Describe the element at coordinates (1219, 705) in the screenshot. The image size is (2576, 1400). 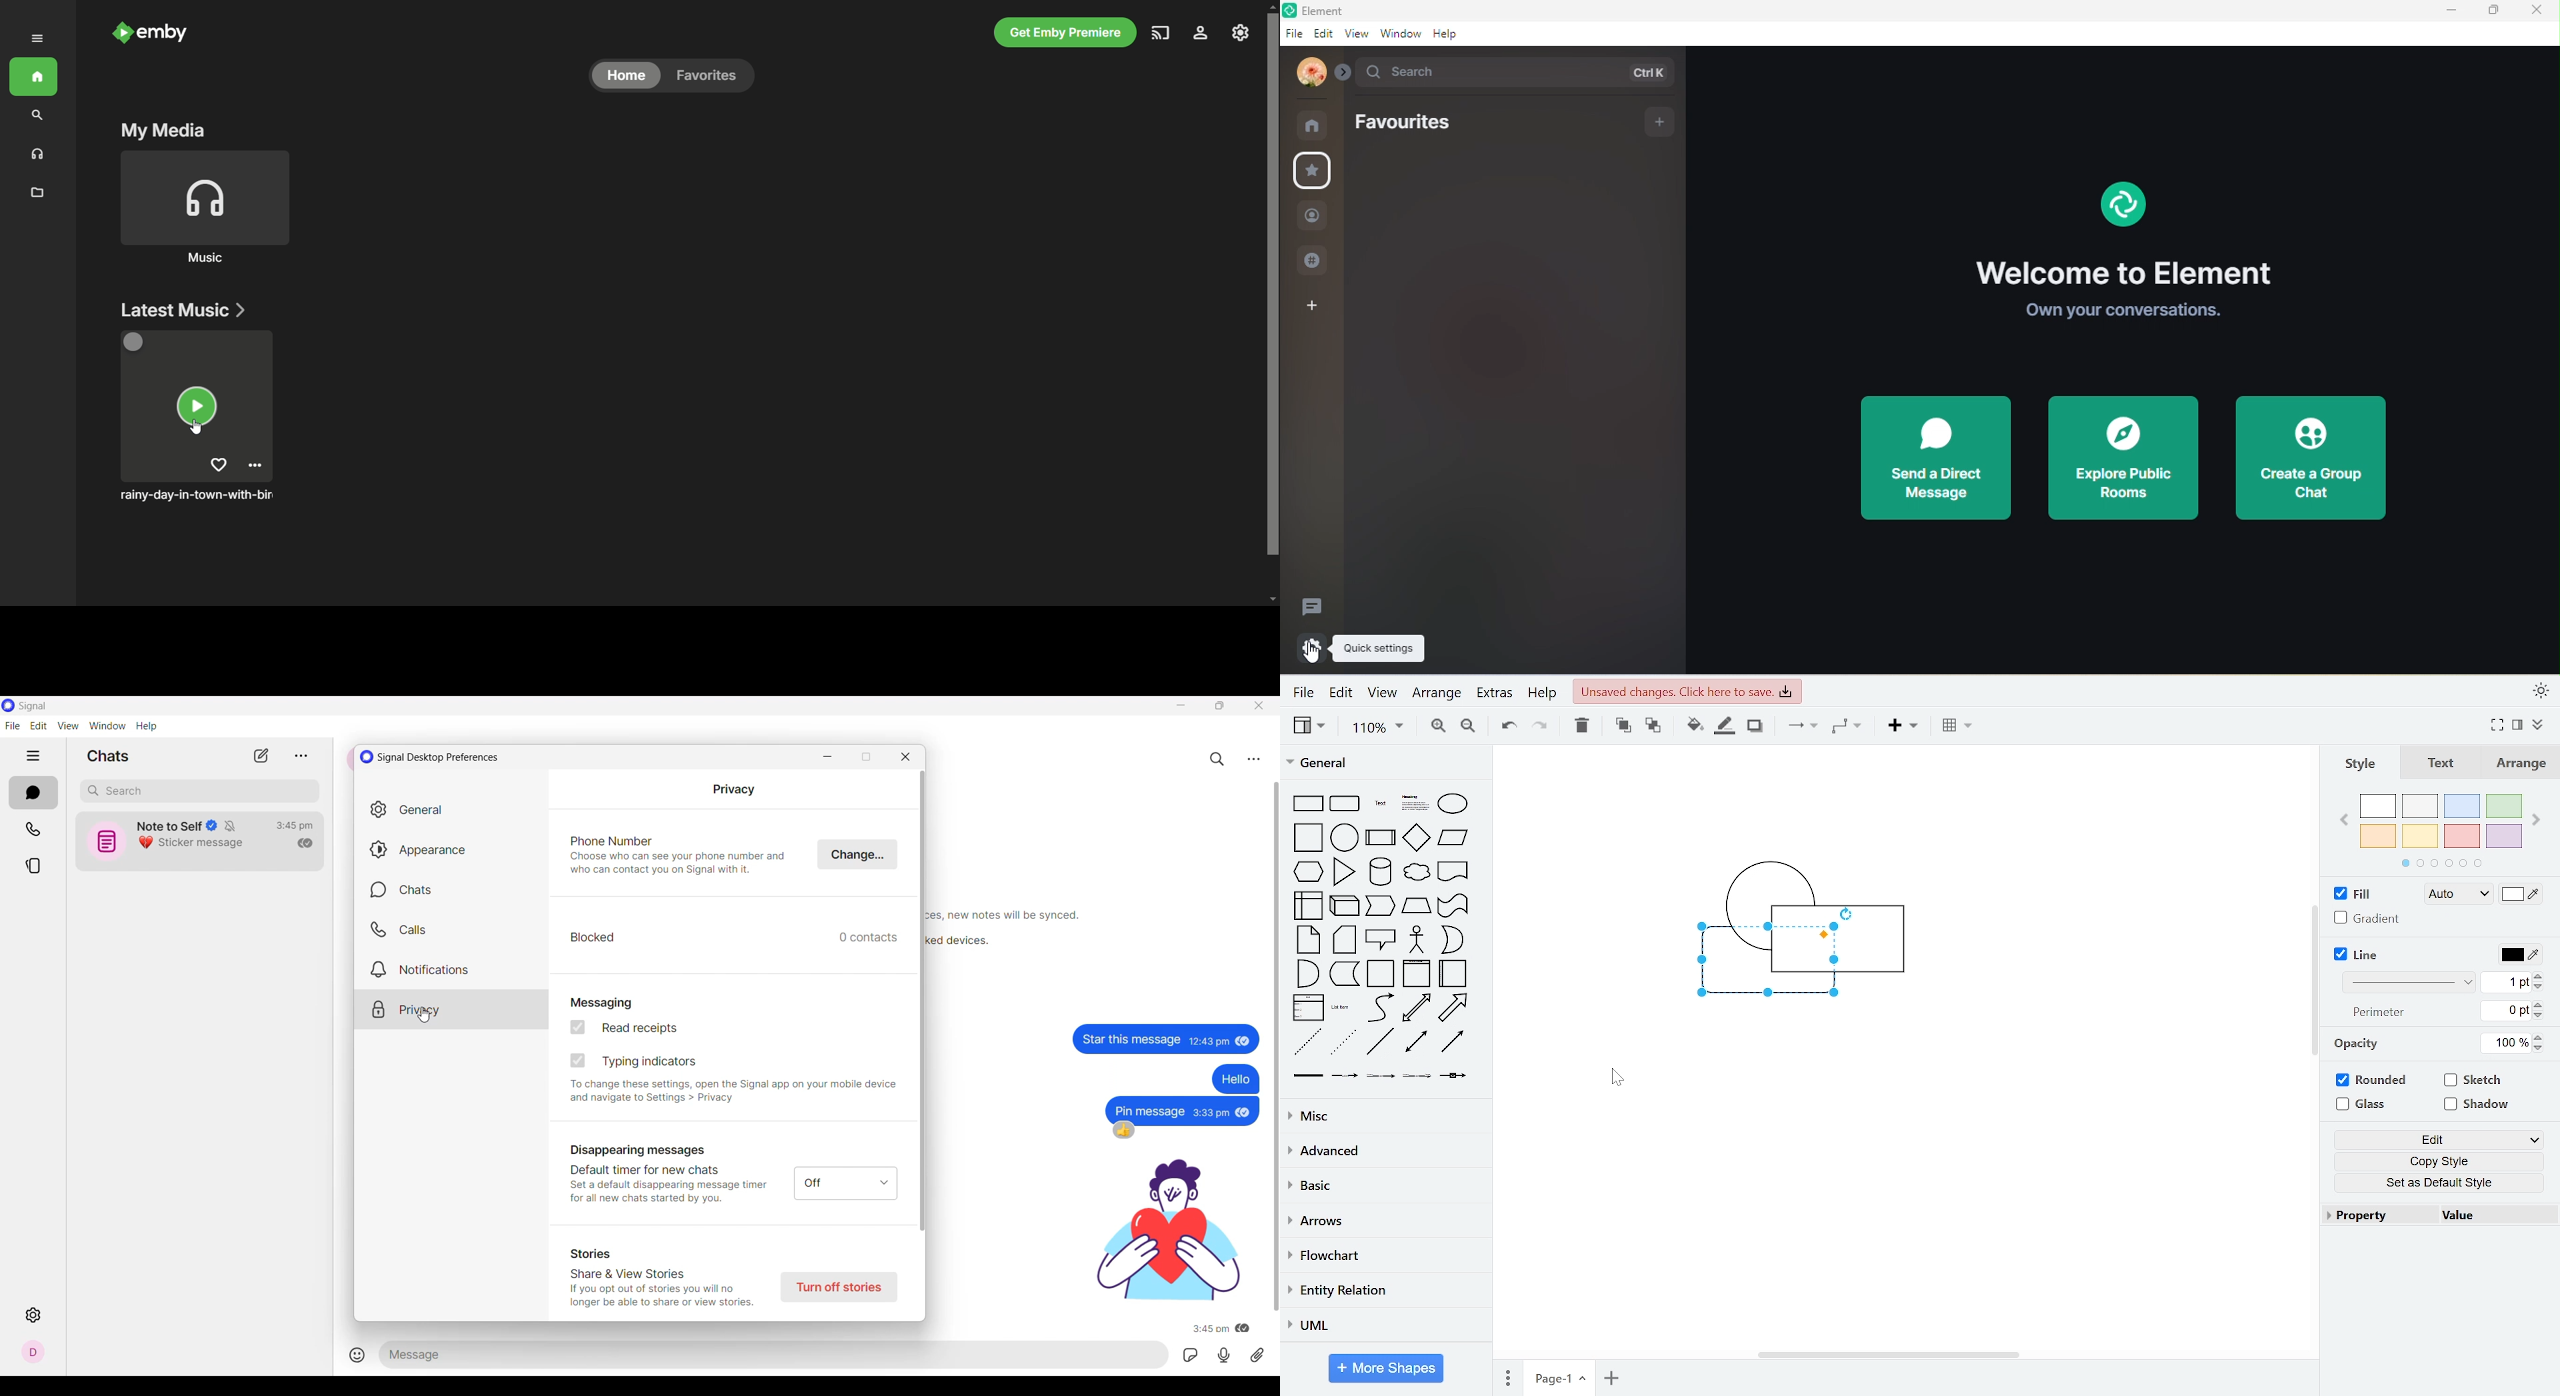
I see `Restore down` at that location.